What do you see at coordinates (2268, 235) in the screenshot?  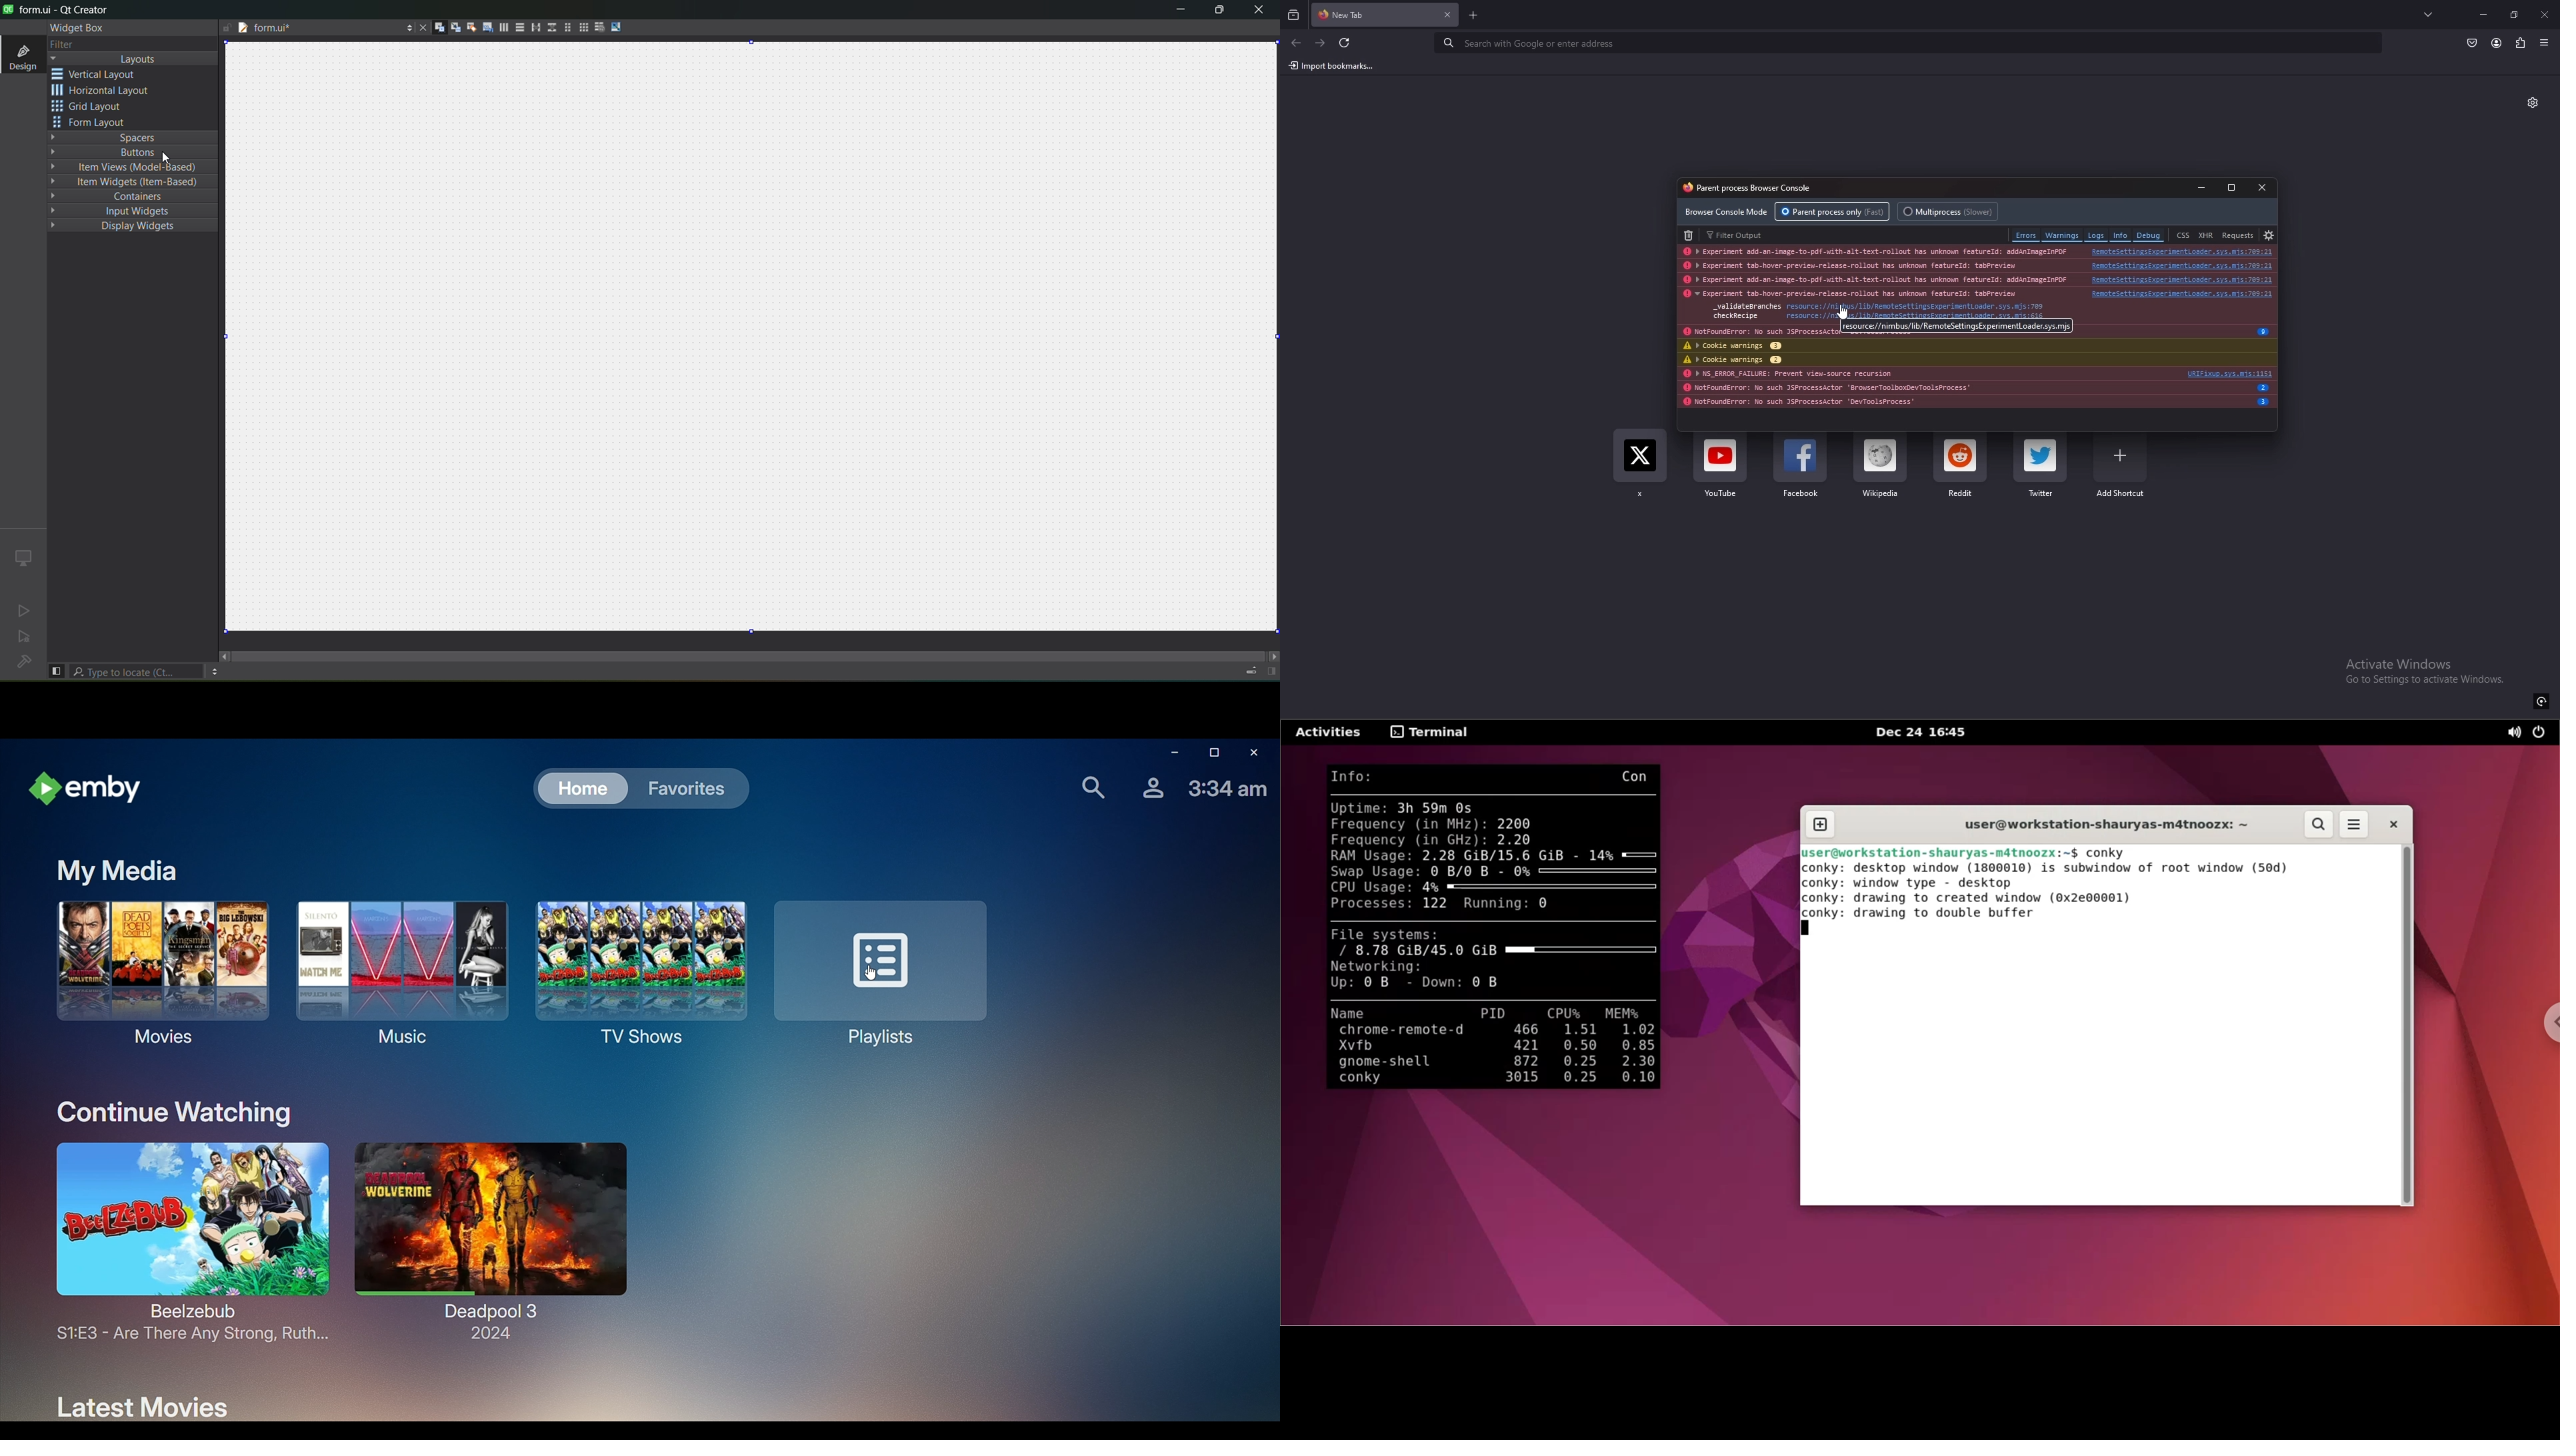 I see `settings` at bounding box center [2268, 235].